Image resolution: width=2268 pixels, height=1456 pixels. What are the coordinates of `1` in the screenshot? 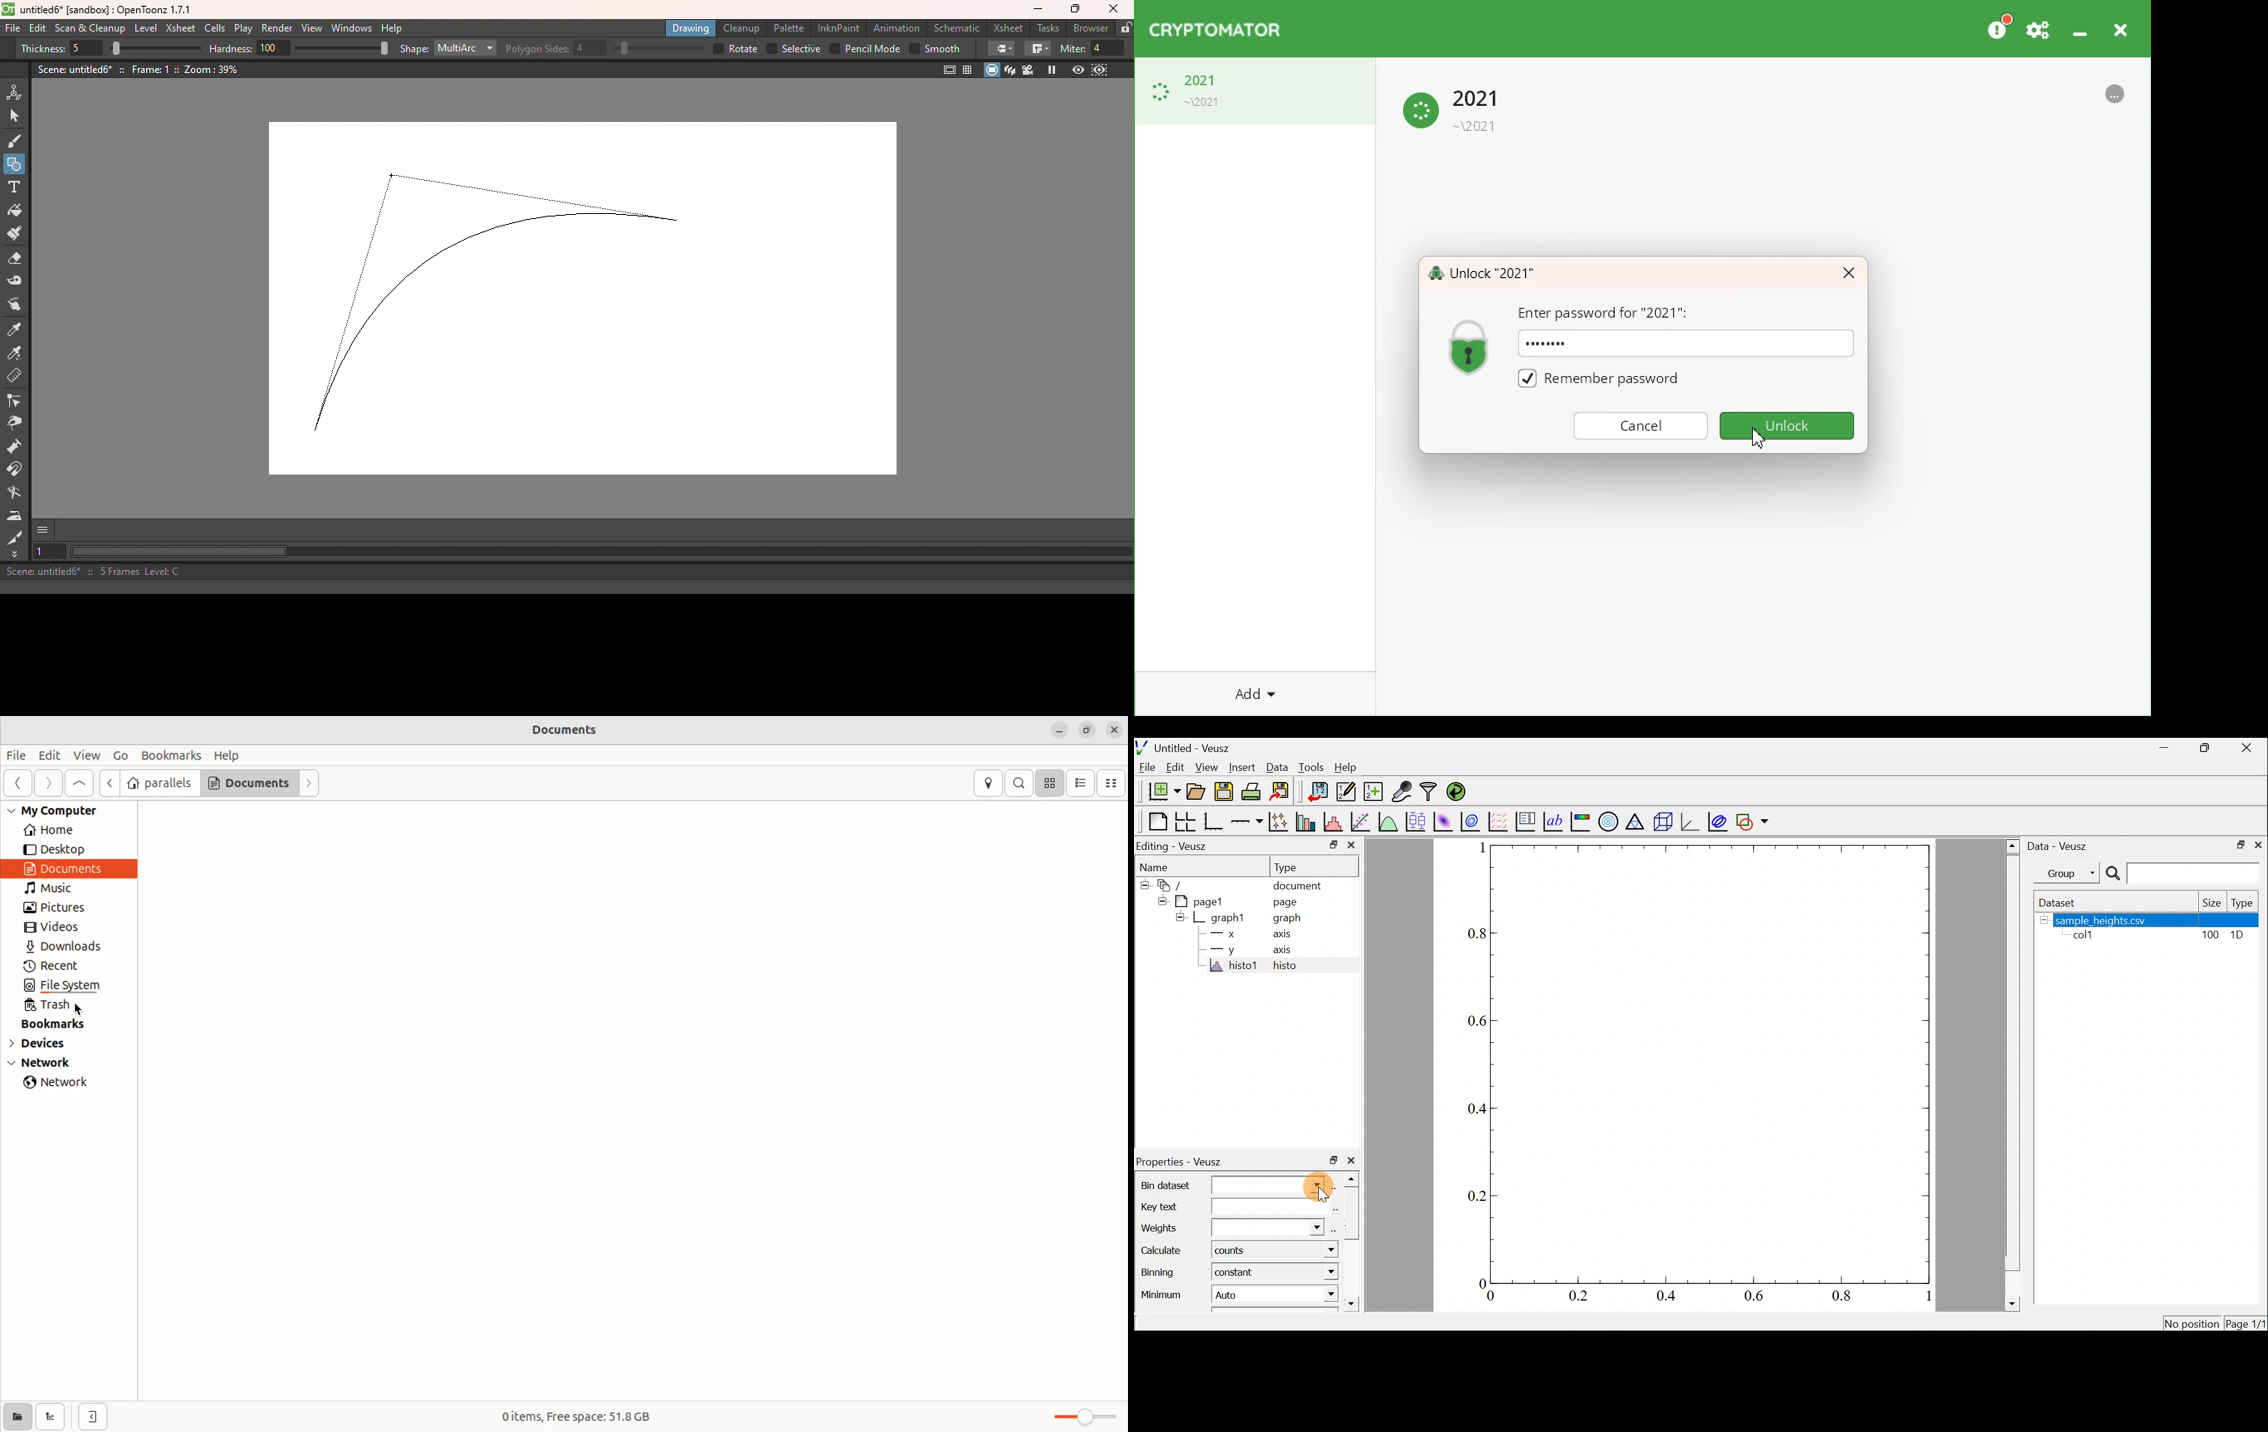 It's located at (1475, 848).